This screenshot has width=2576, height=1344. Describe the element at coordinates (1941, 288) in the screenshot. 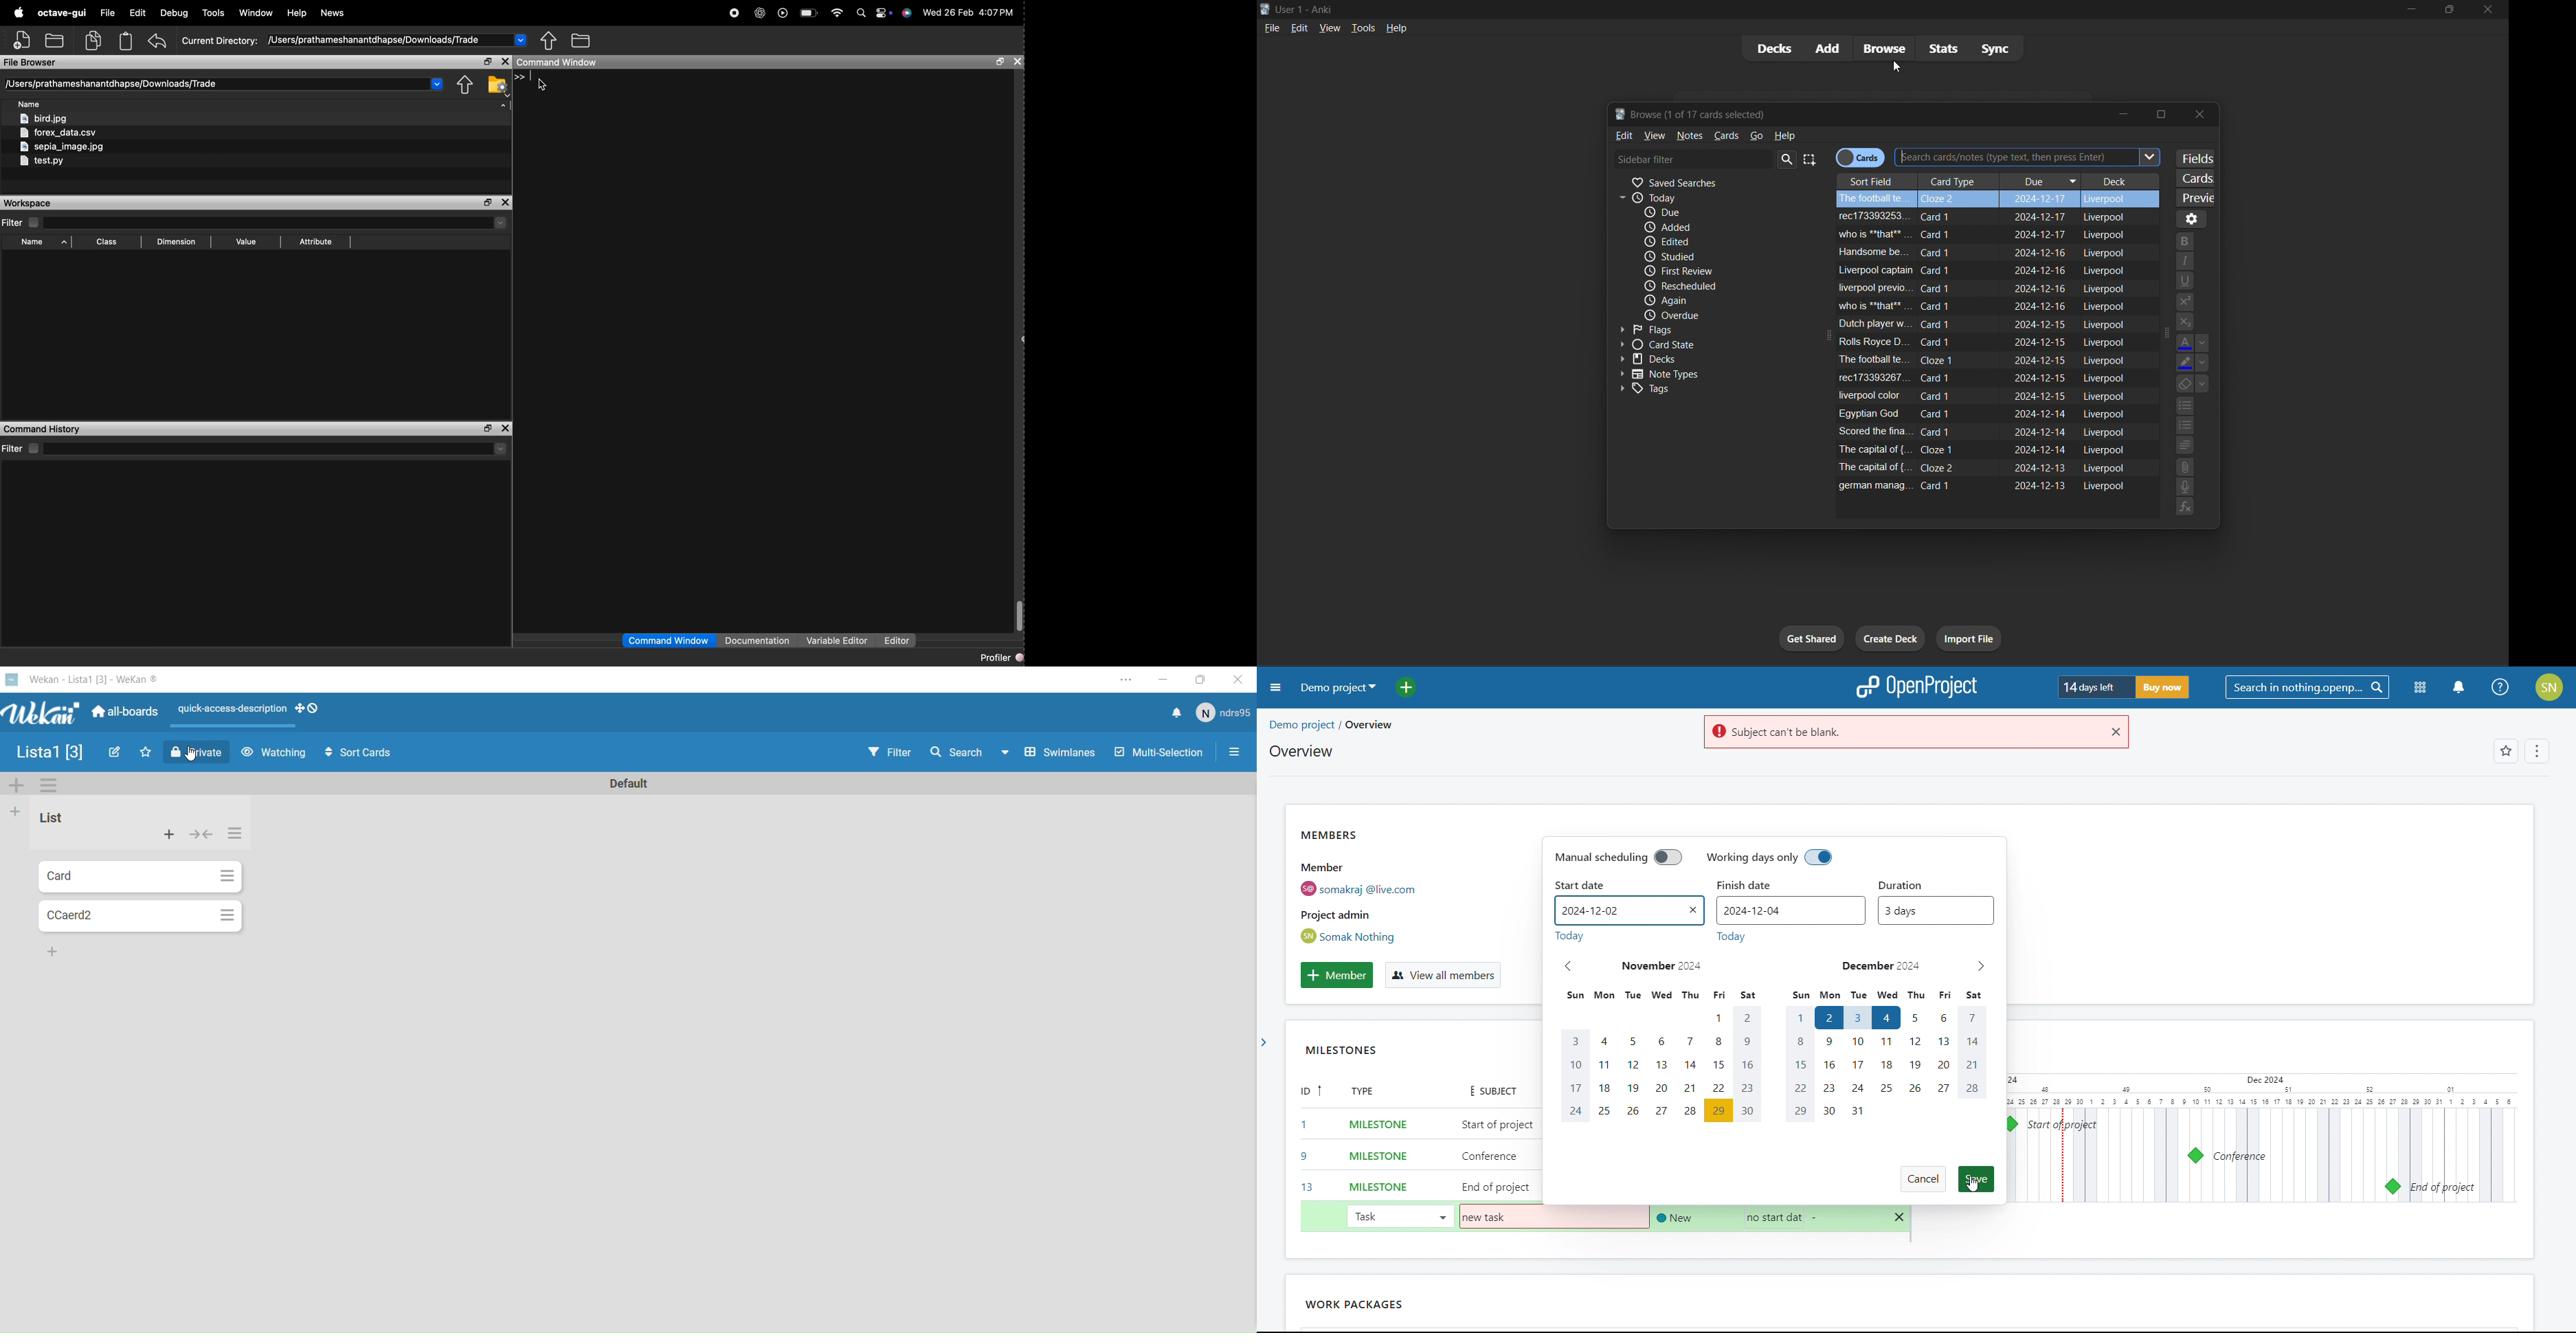

I see `card 1` at that location.